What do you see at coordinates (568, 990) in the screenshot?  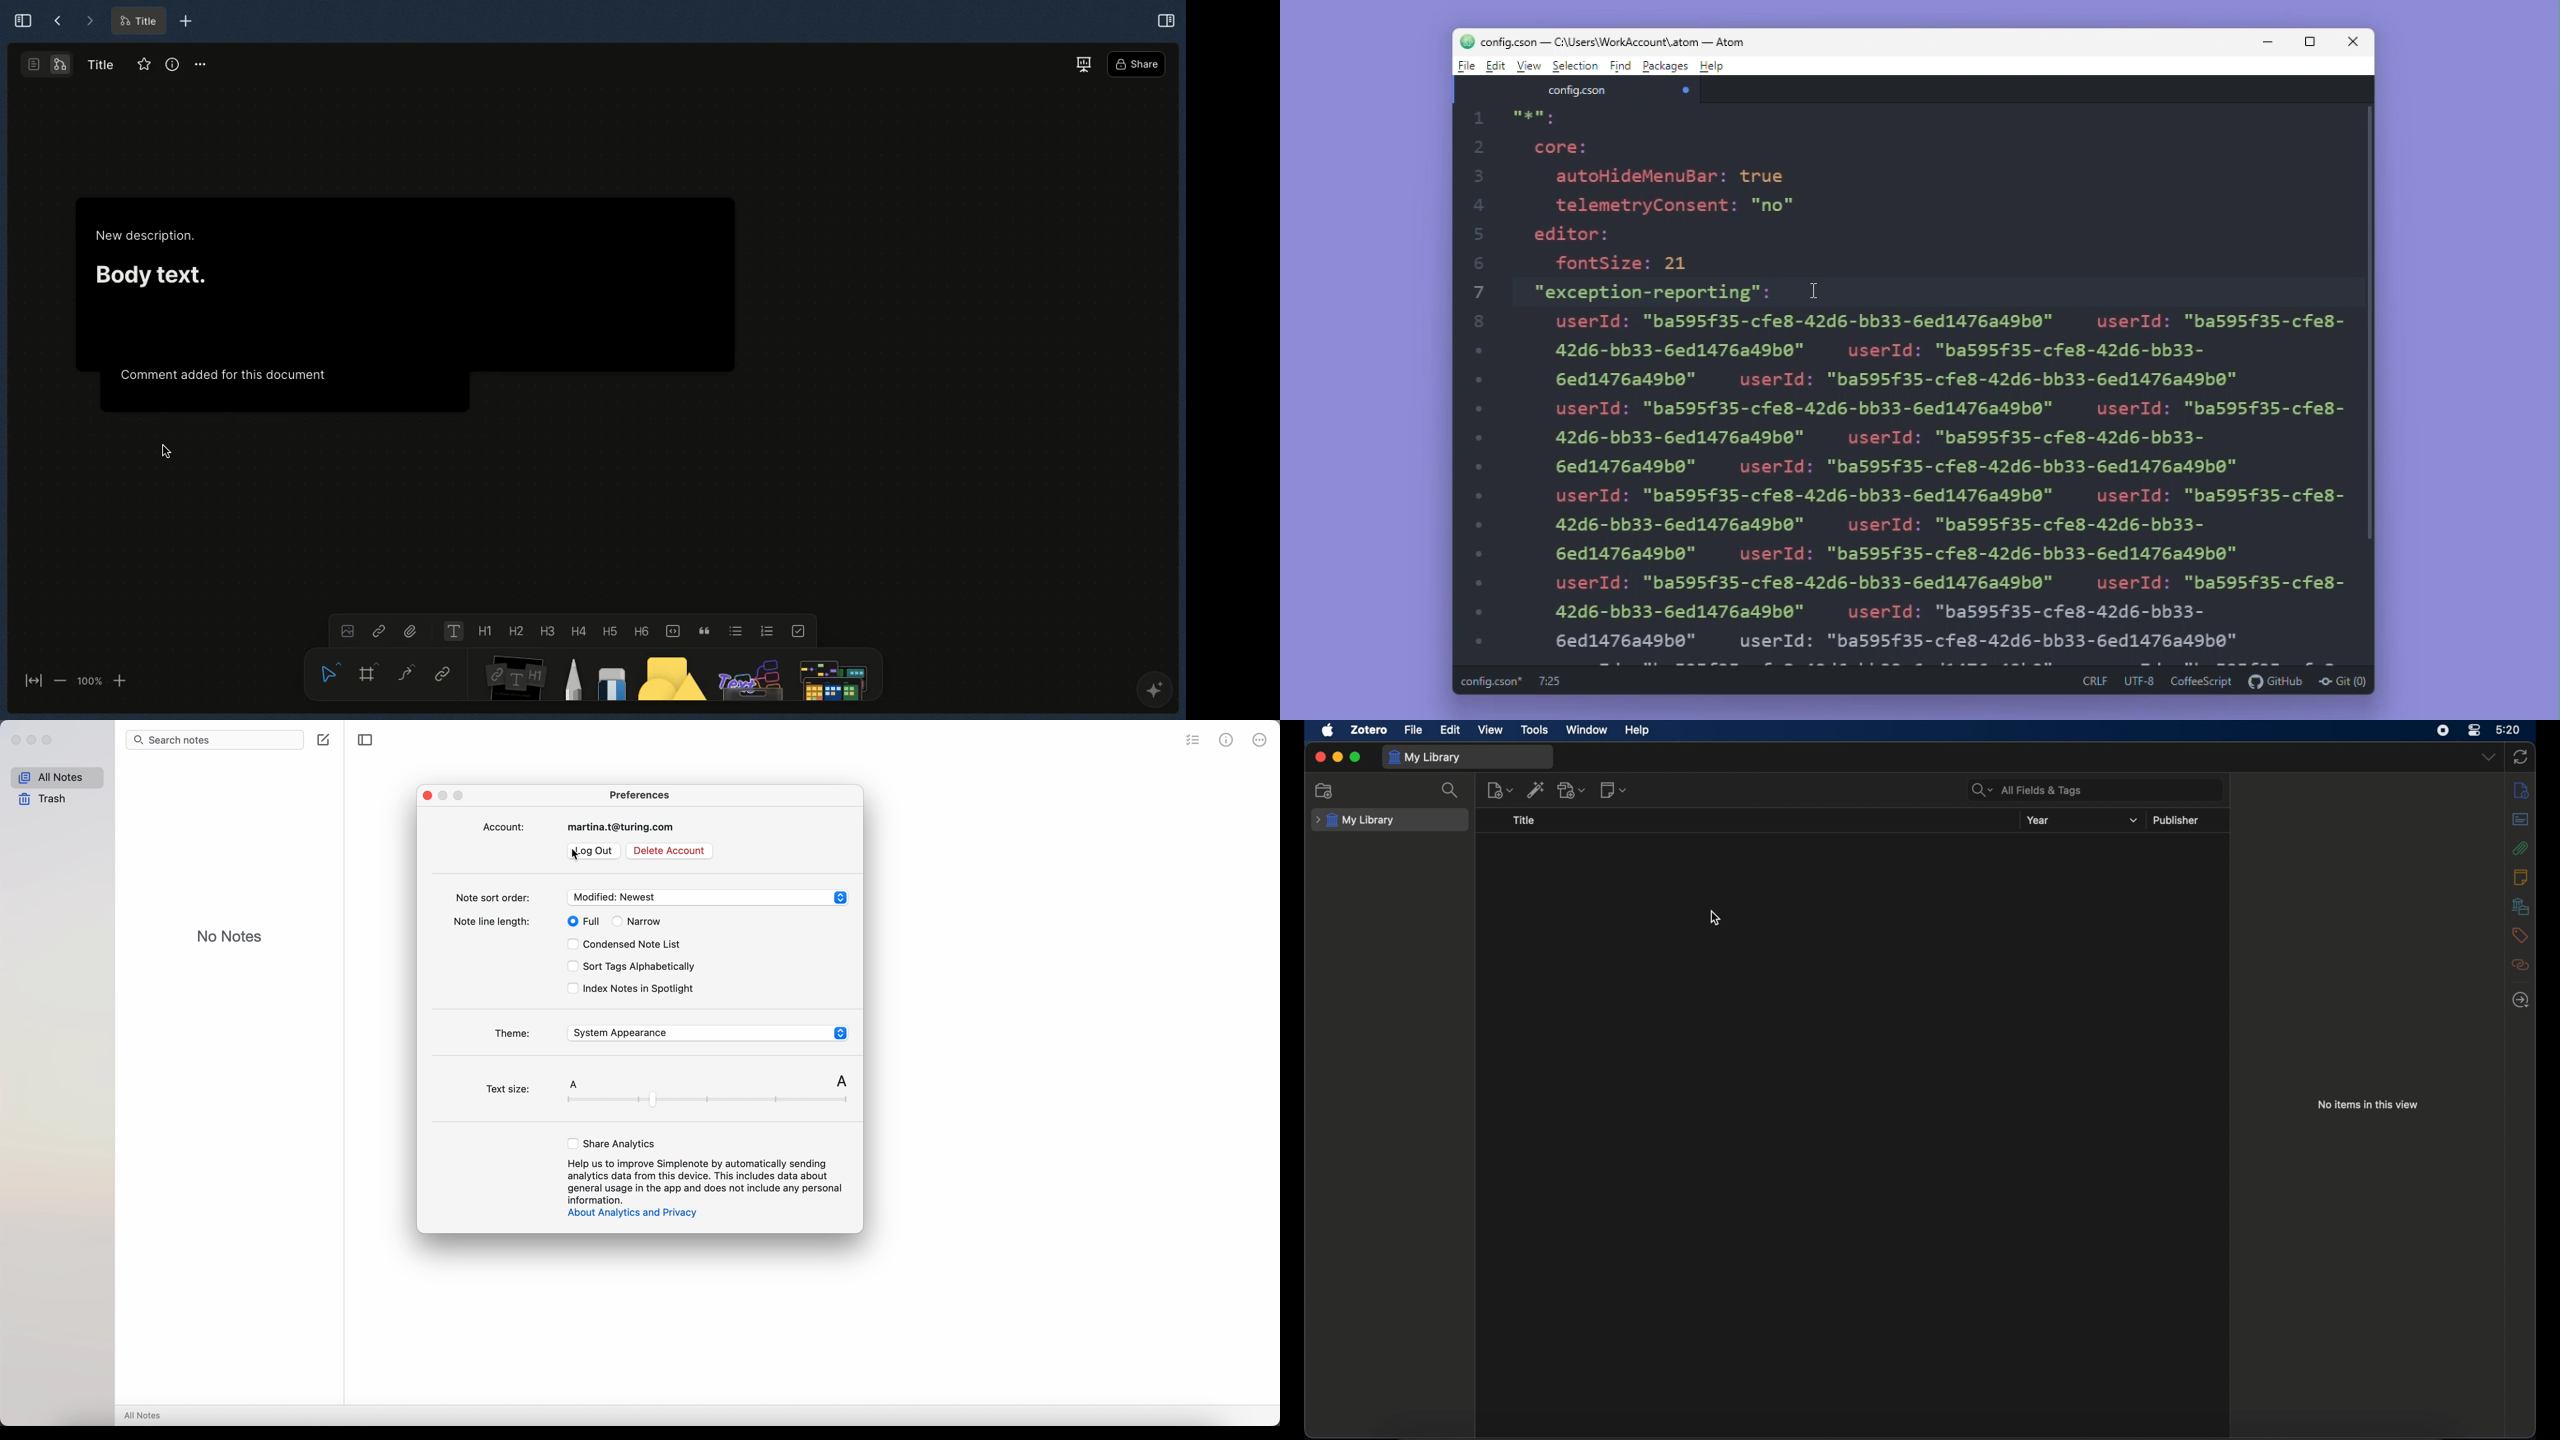 I see `checkbox` at bounding box center [568, 990].